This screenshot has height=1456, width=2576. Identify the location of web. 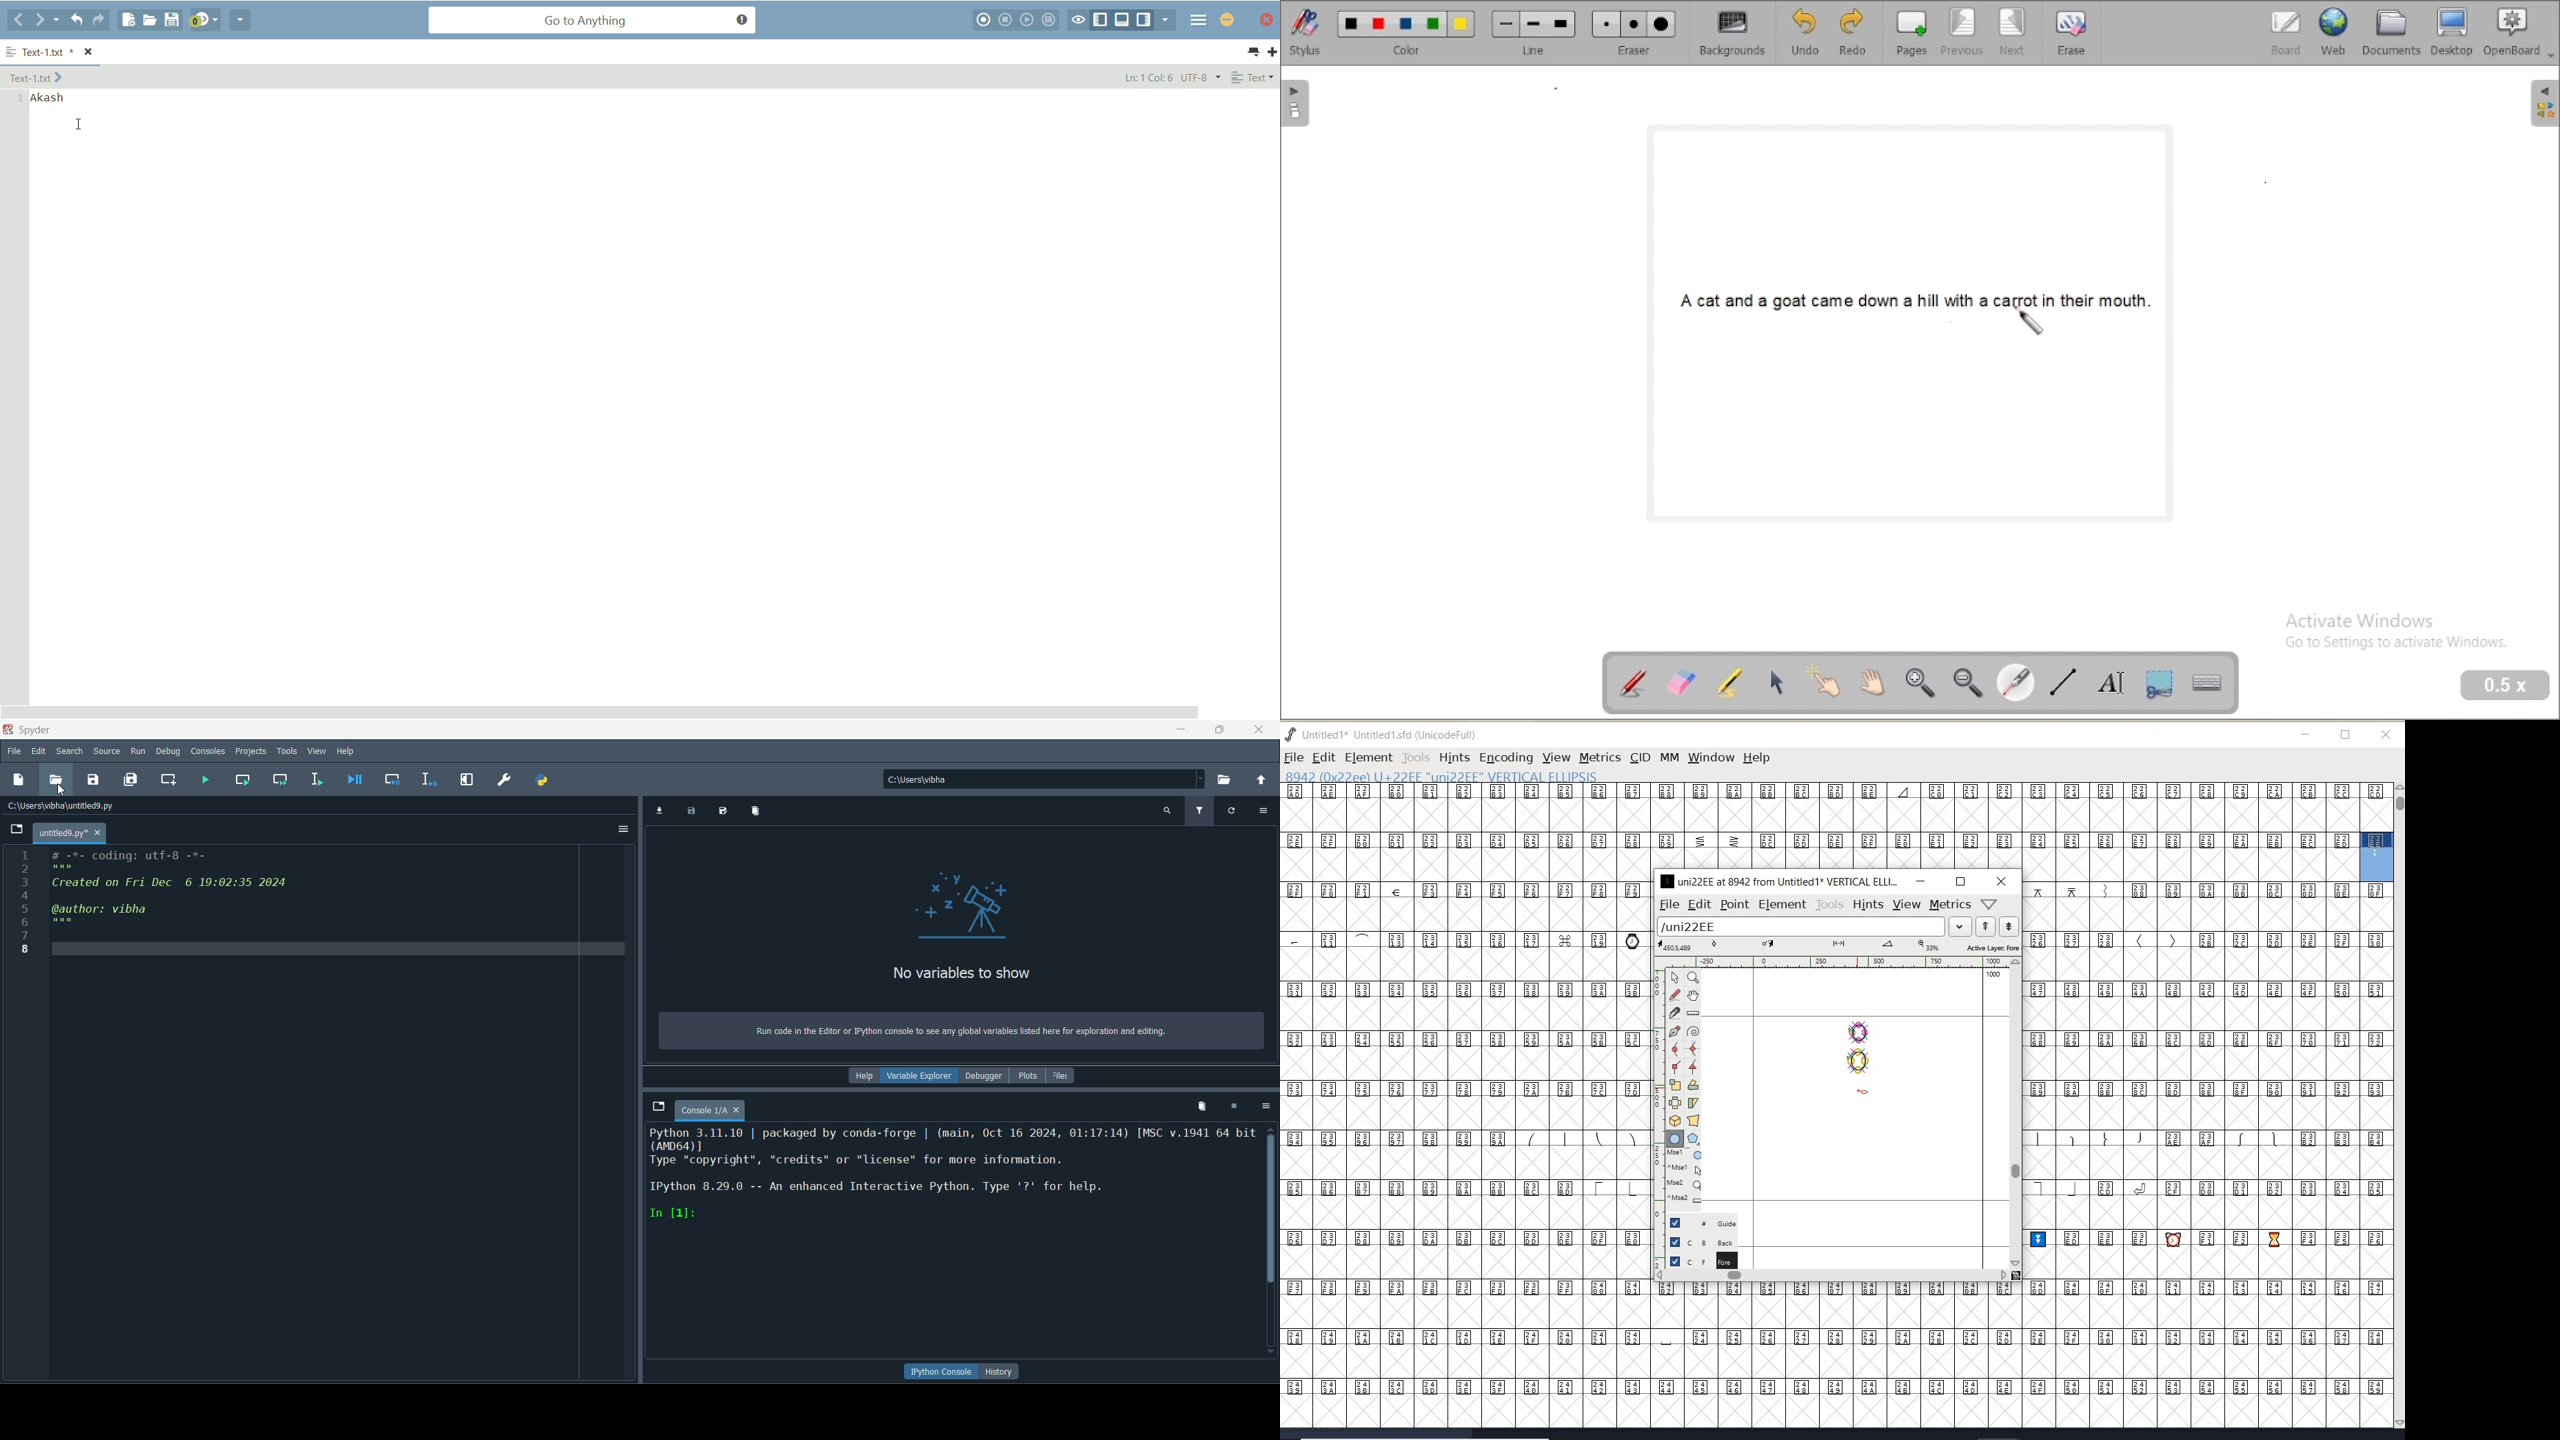
(2334, 32).